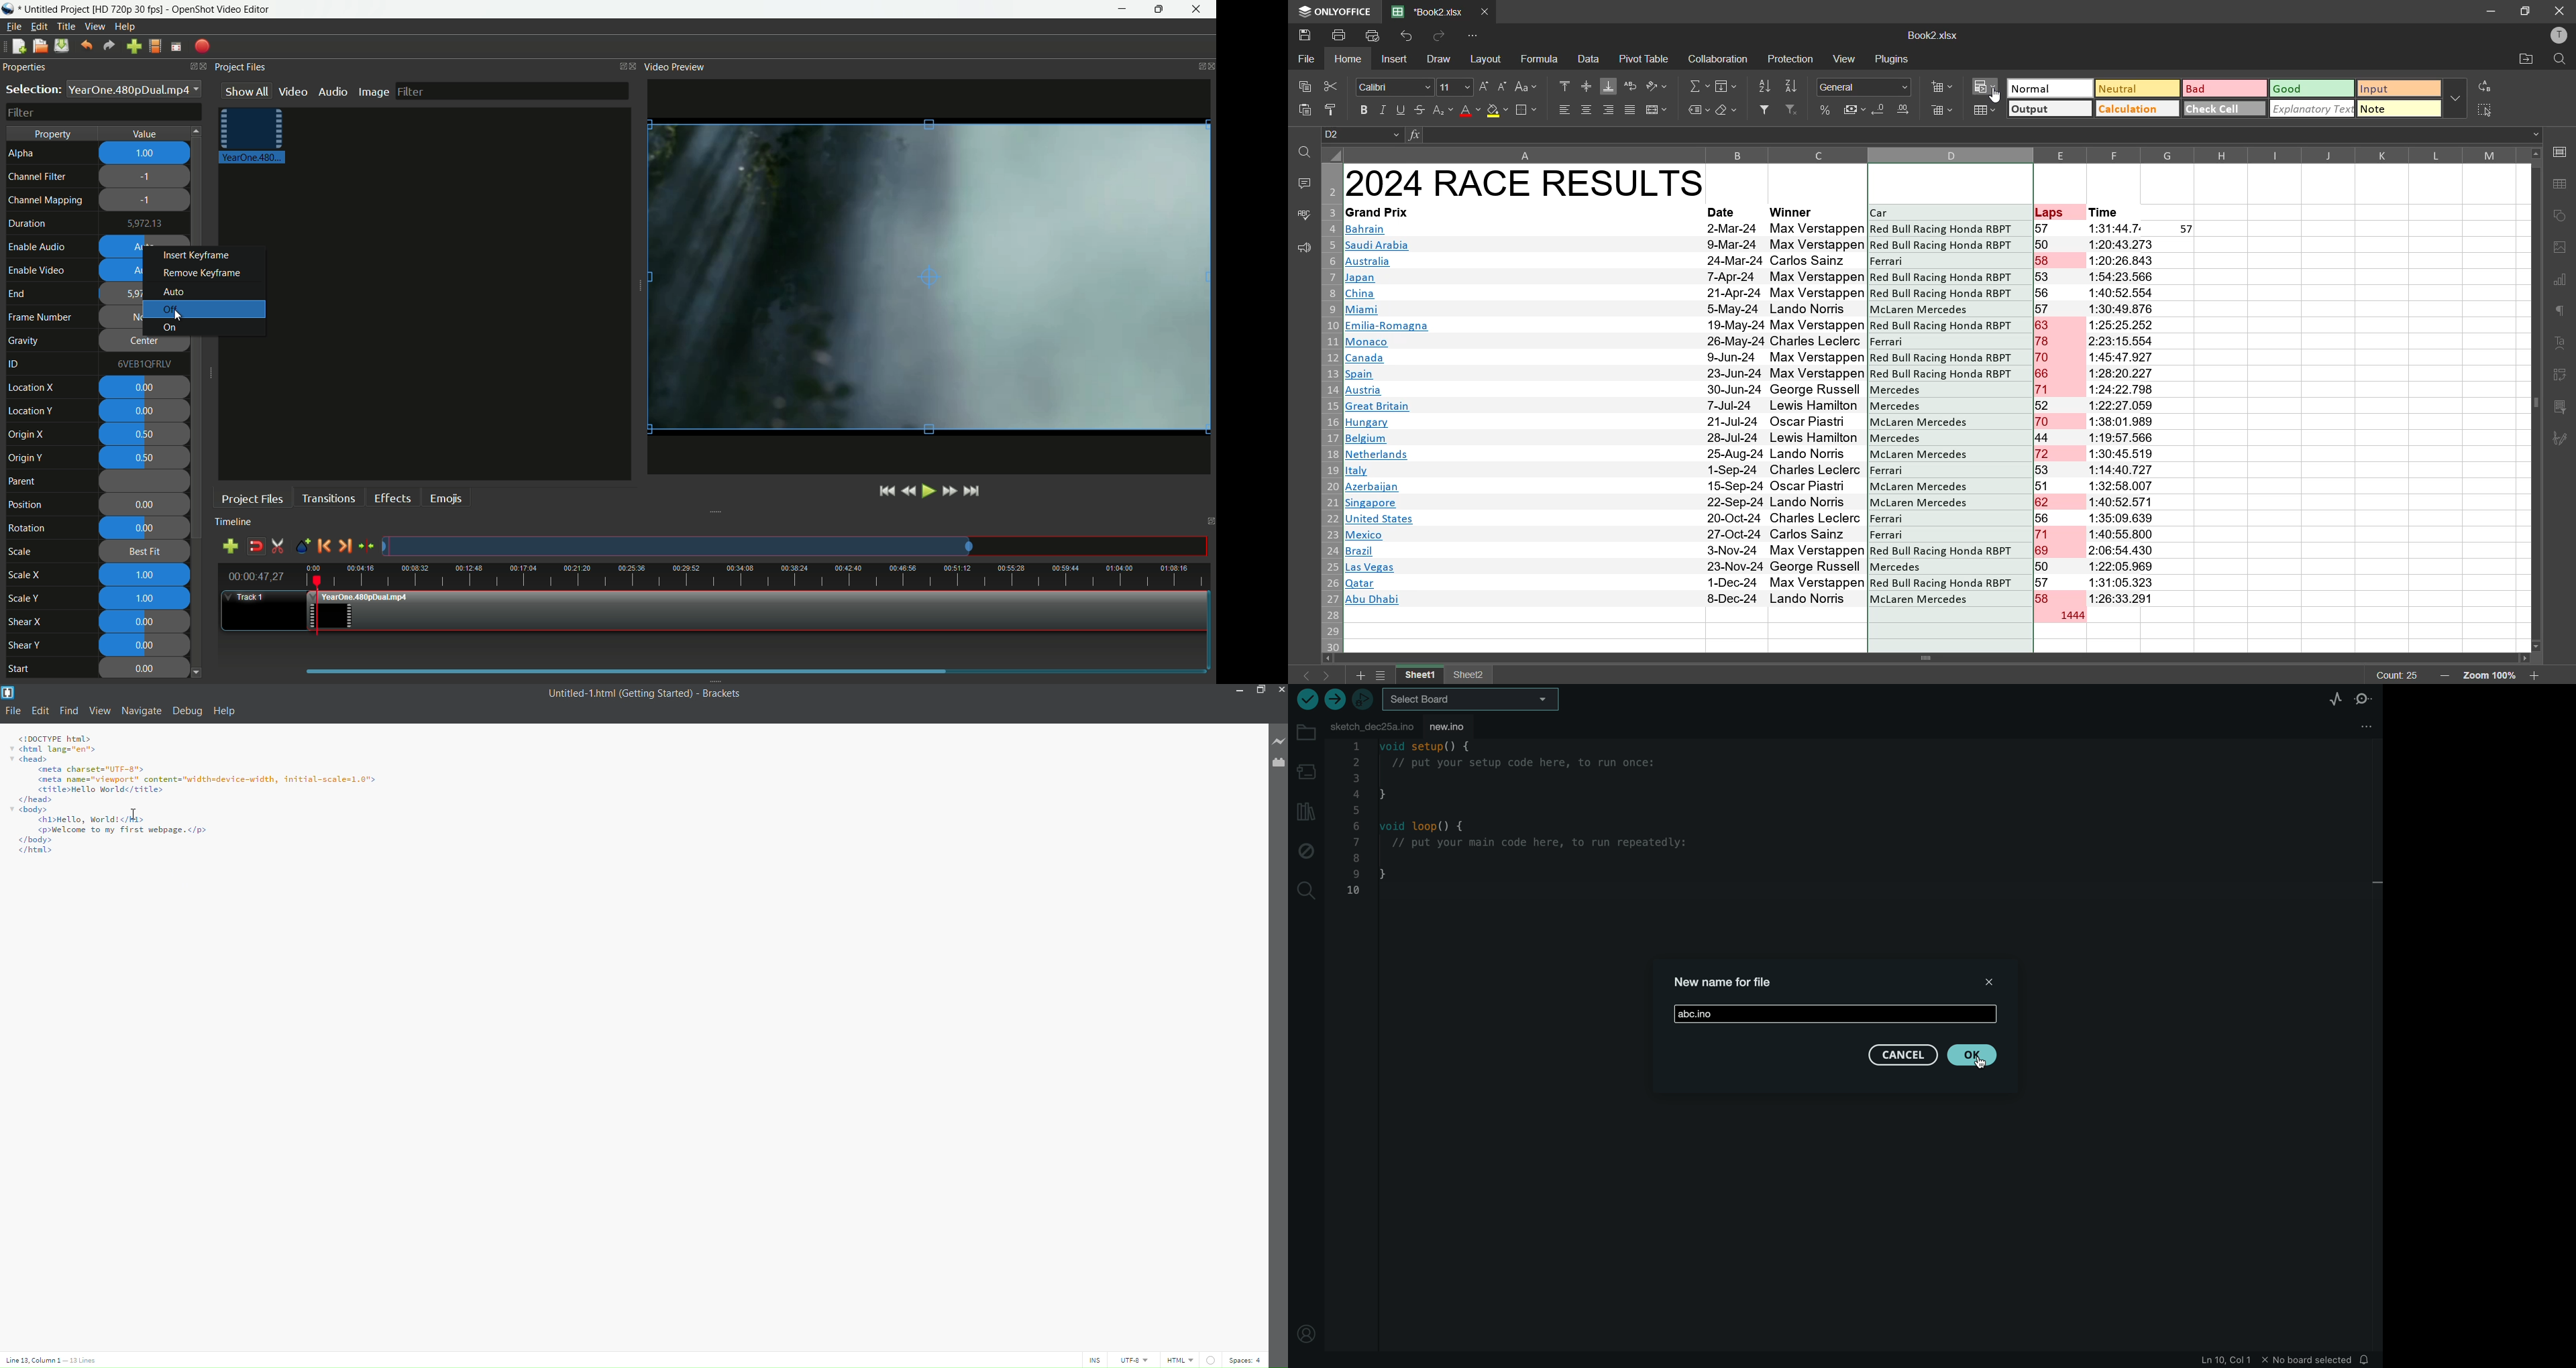 Image resolution: width=2576 pixels, height=1372 pixels. I want to click on total laps, so click(2070, 616).